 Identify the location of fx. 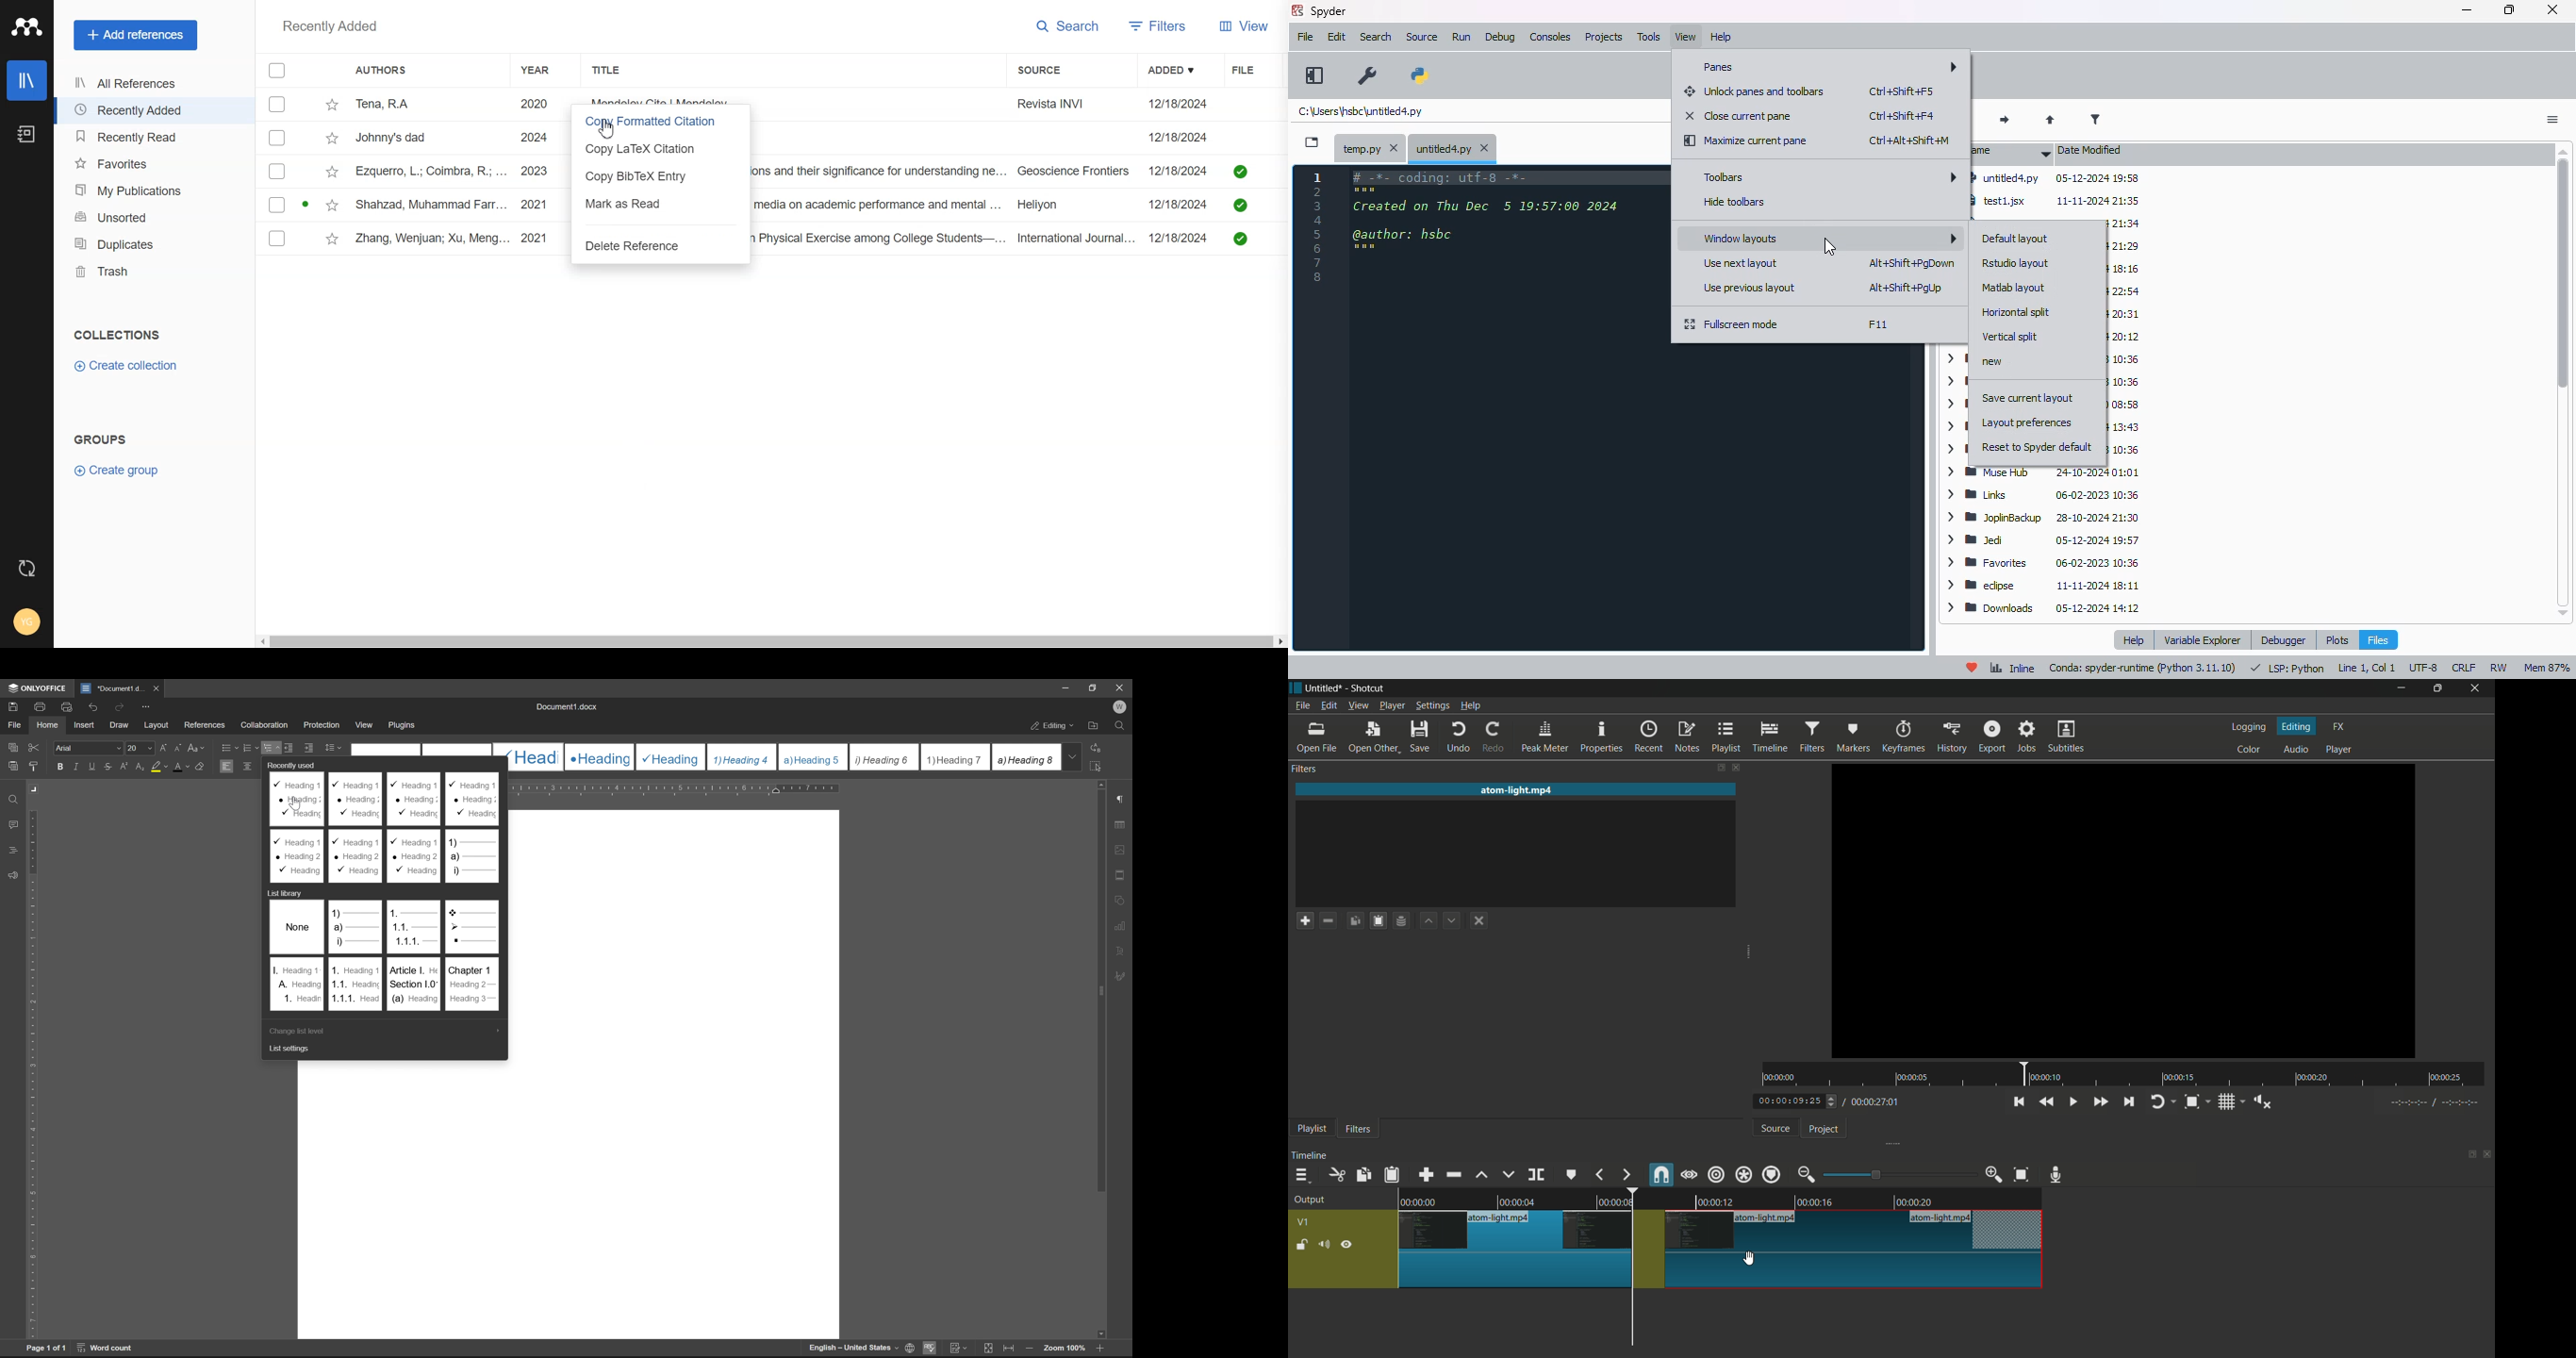
(2338, 727).